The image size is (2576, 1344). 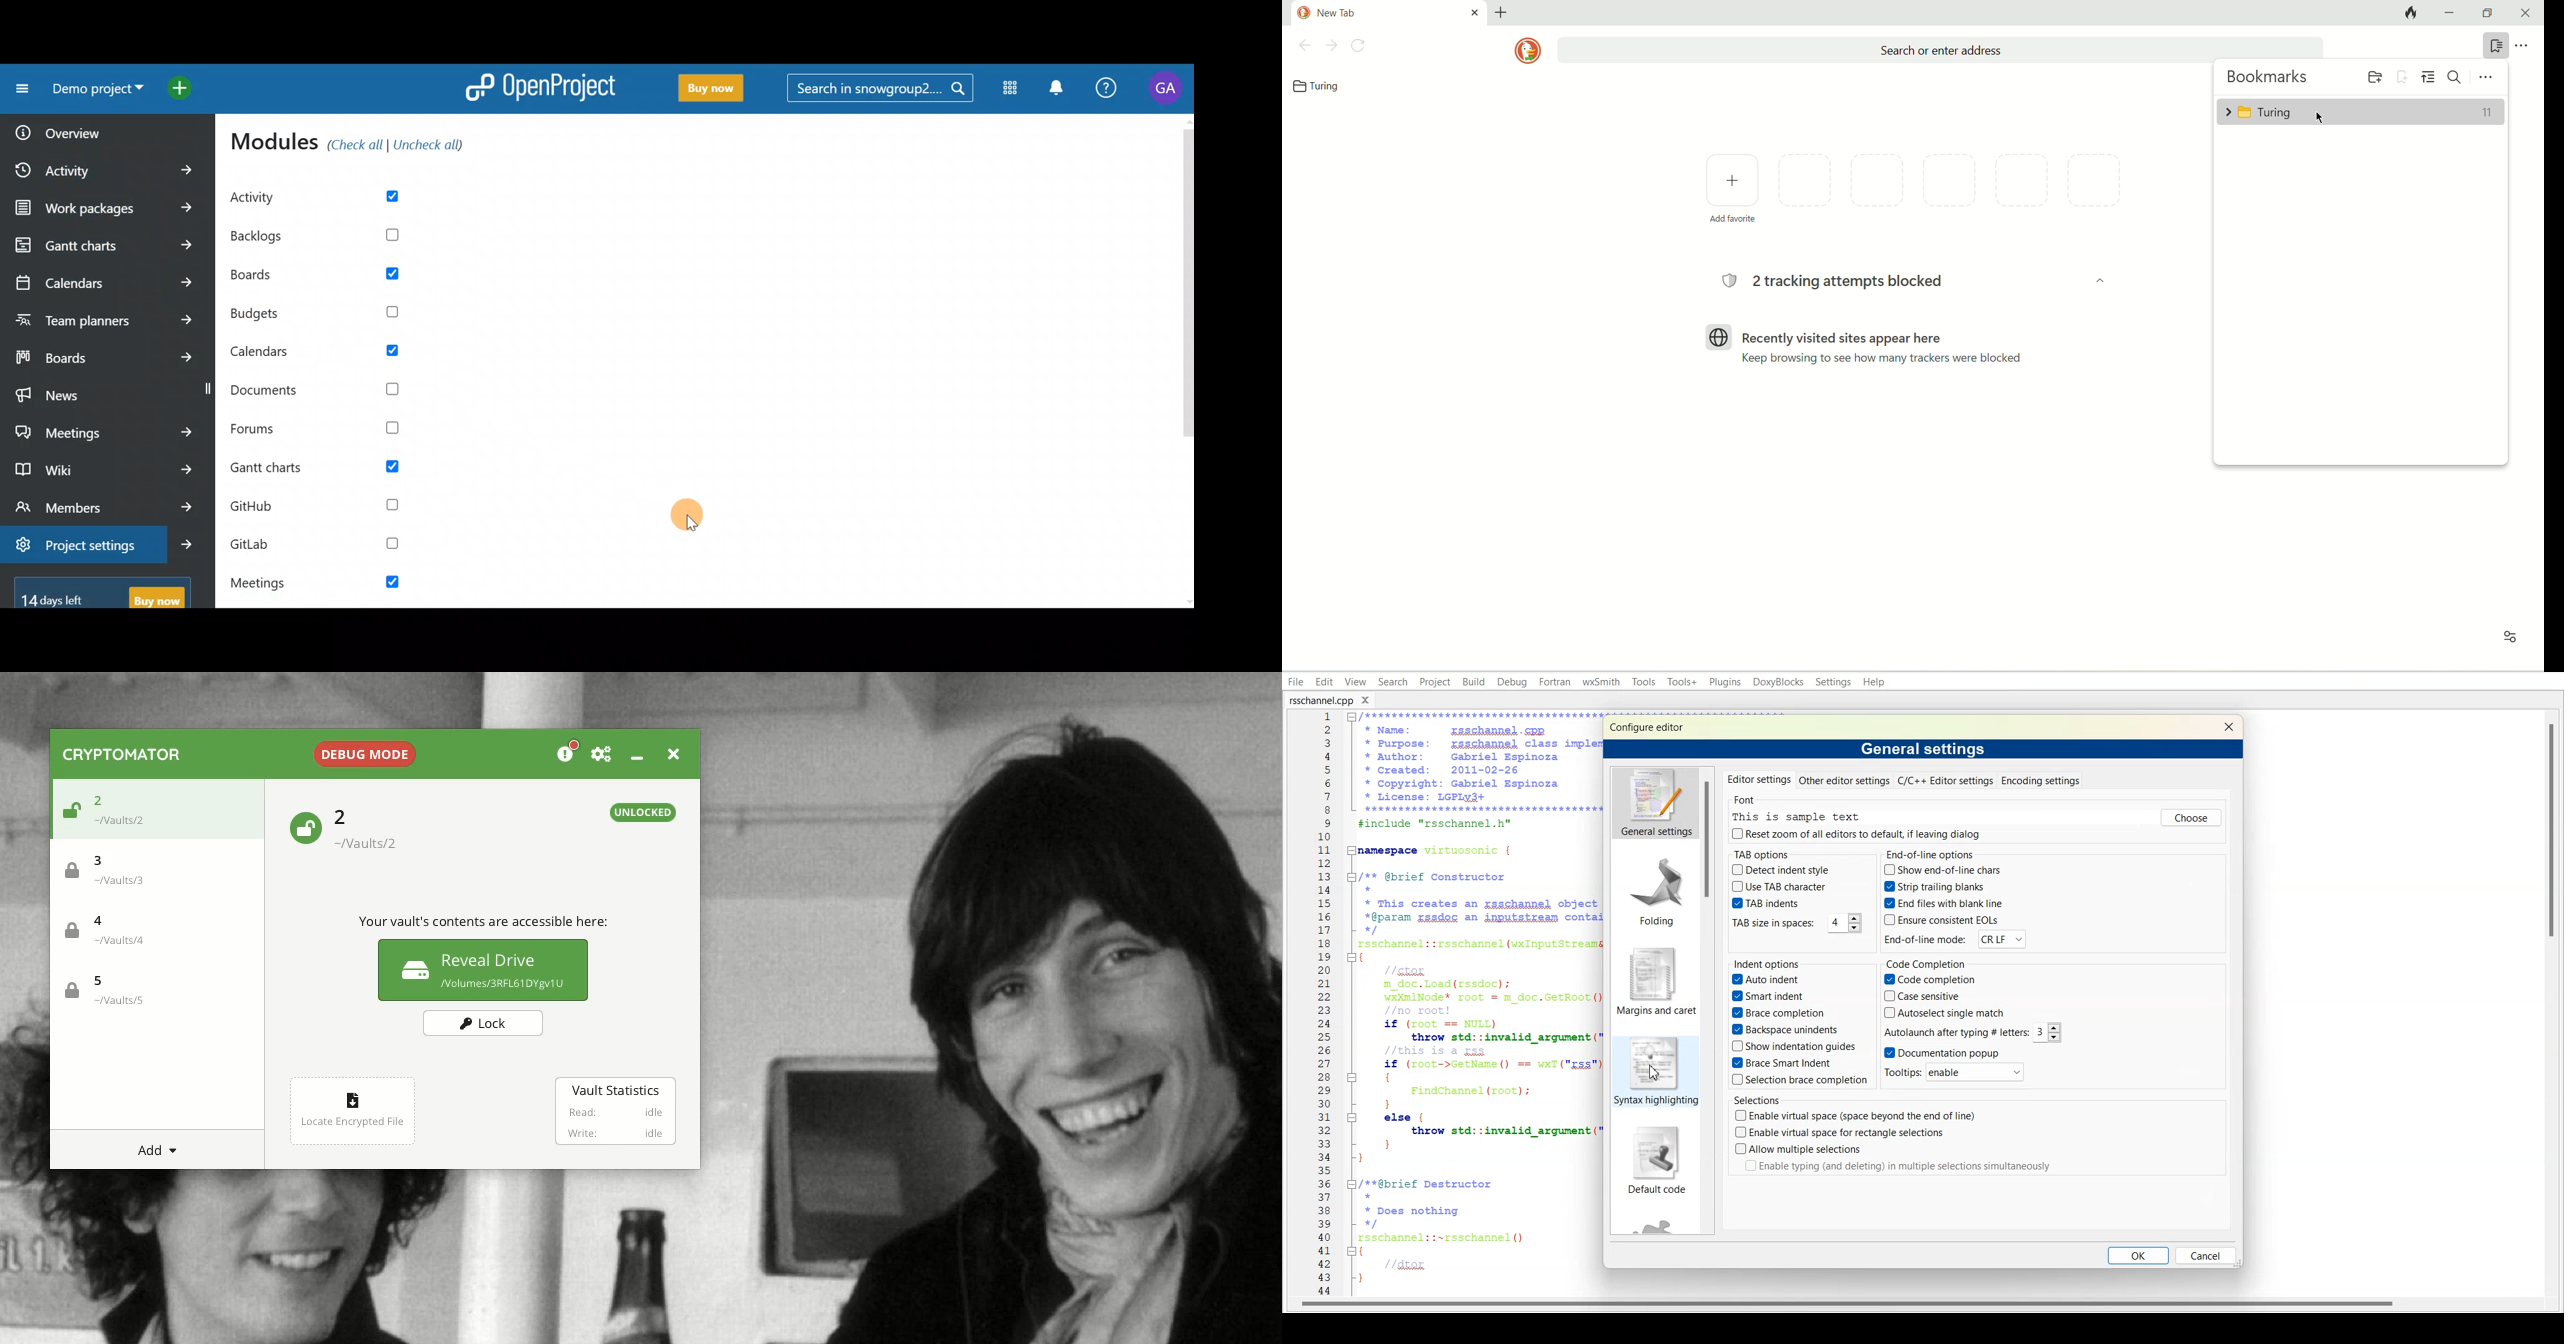 What do you see at coordinates (1926, 748) in the screenshot?
I see `General settings` at bounding box center [1926, 748].